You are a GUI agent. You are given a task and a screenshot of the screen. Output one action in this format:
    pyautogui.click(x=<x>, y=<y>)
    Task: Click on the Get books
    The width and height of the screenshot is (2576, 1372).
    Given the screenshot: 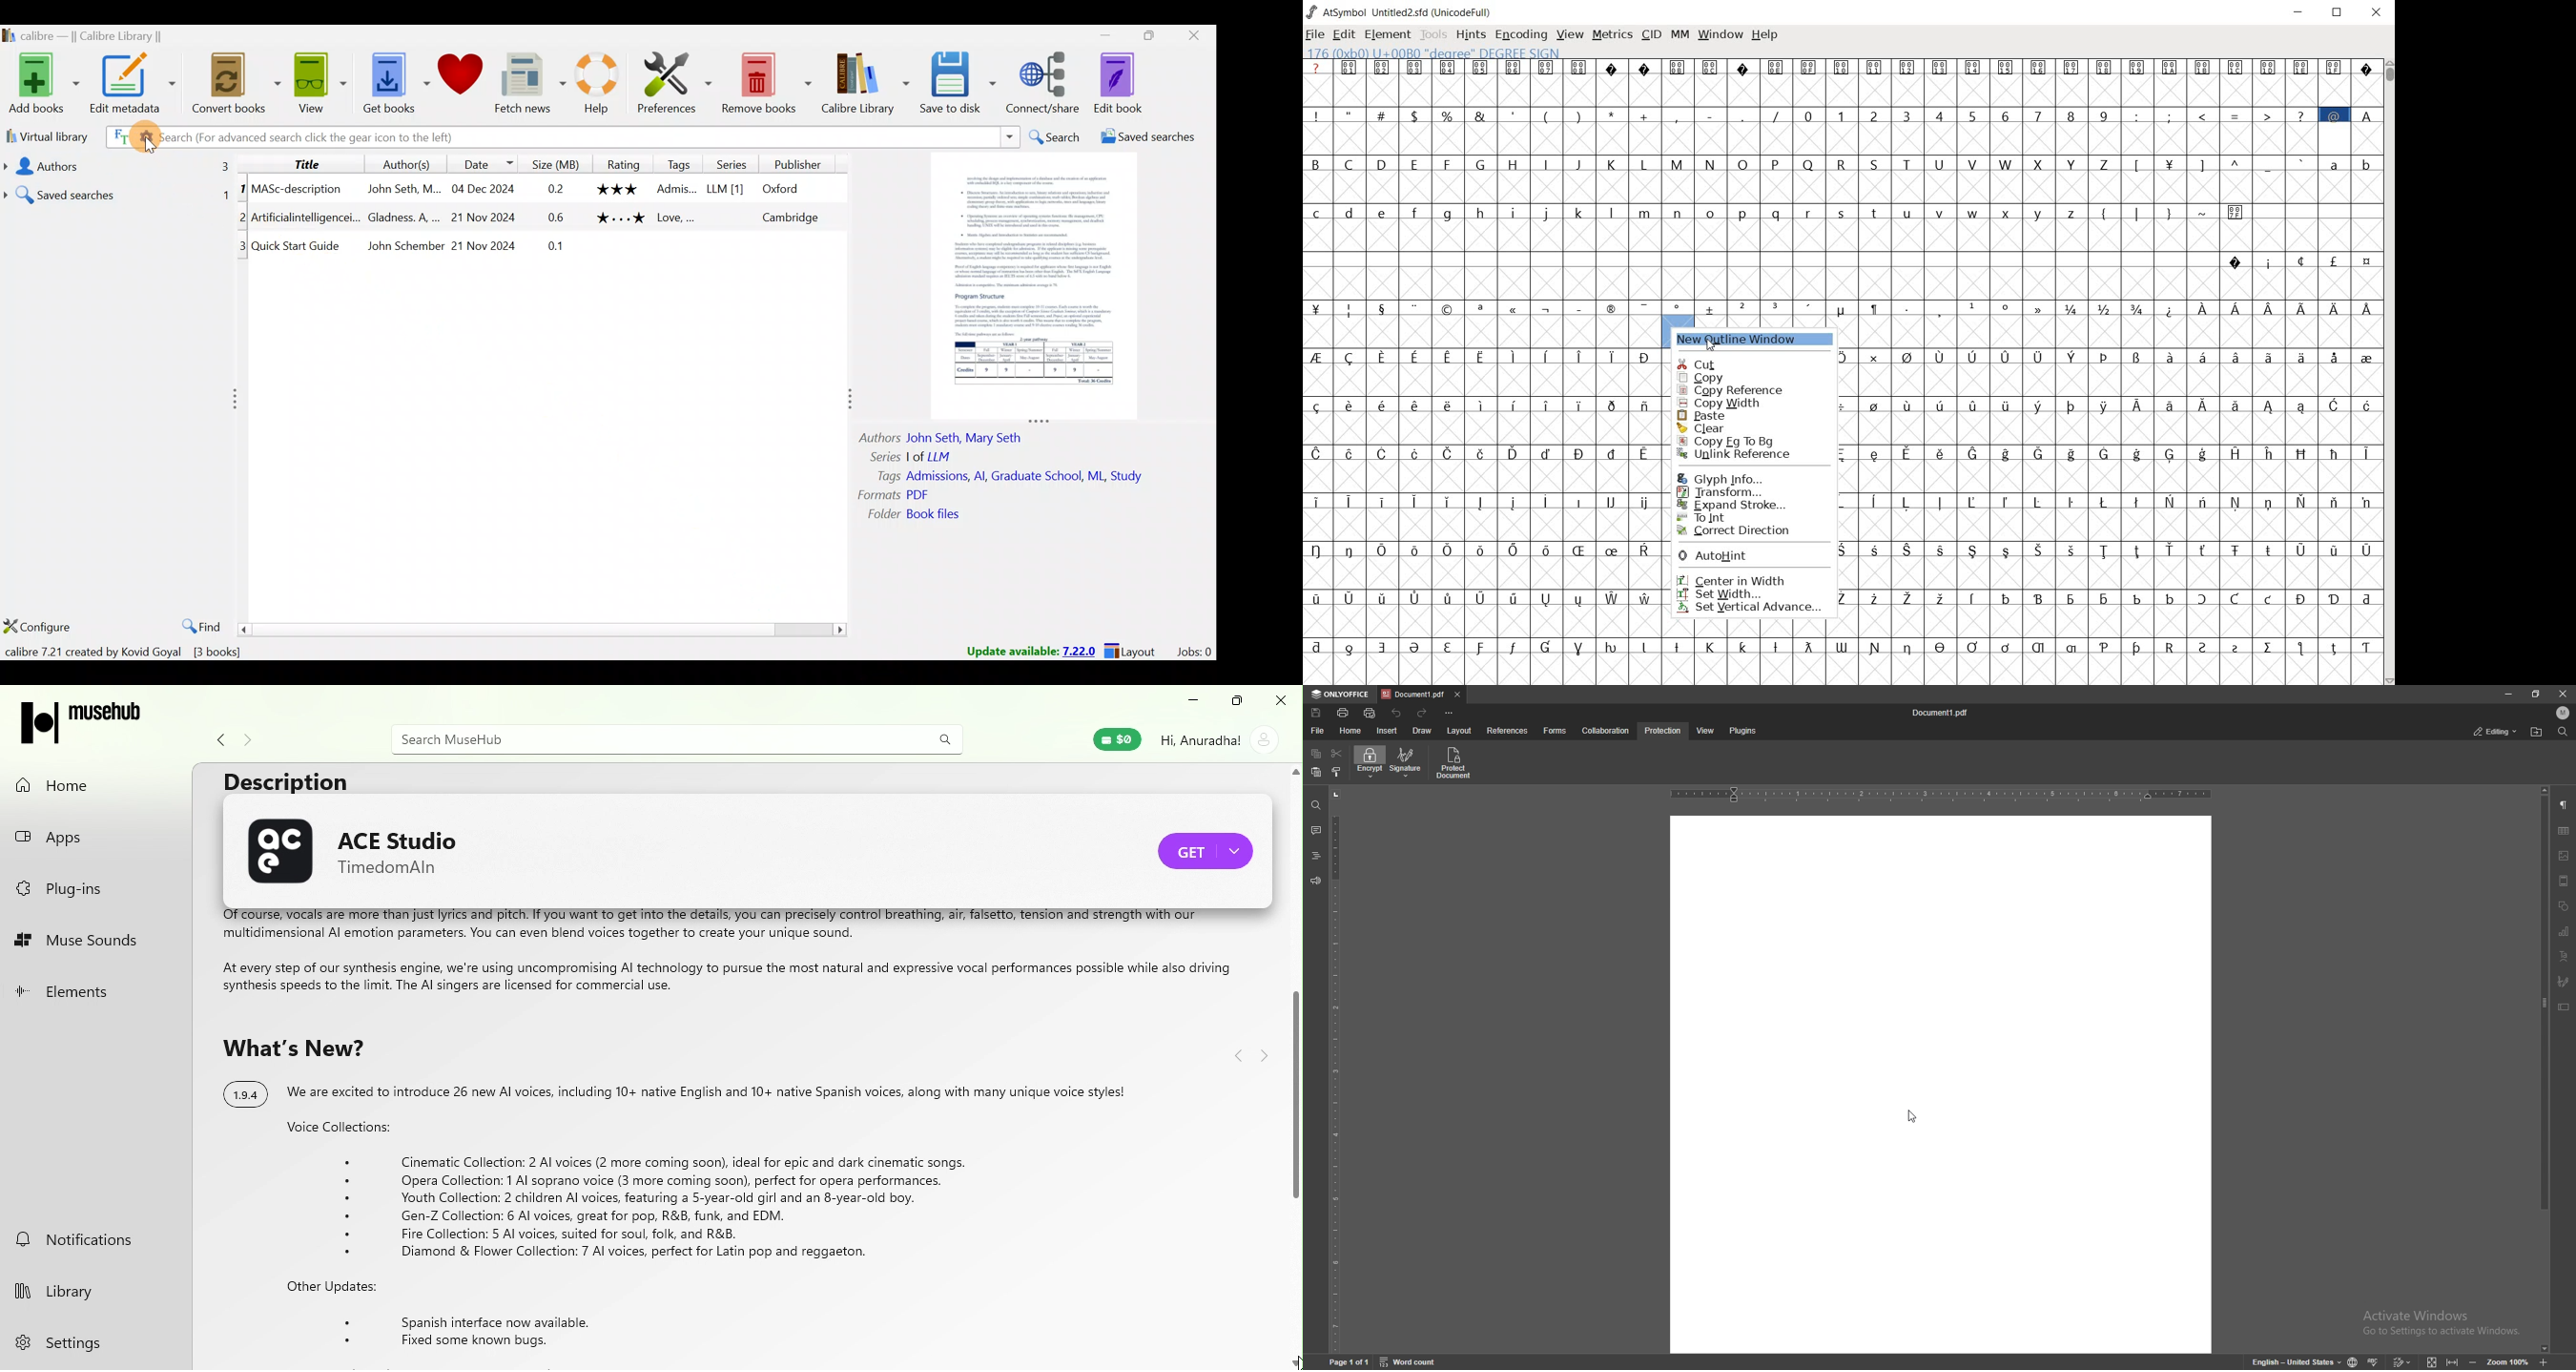 What is the action you would take?
    pyautogui.click(x=391, y=81)
    